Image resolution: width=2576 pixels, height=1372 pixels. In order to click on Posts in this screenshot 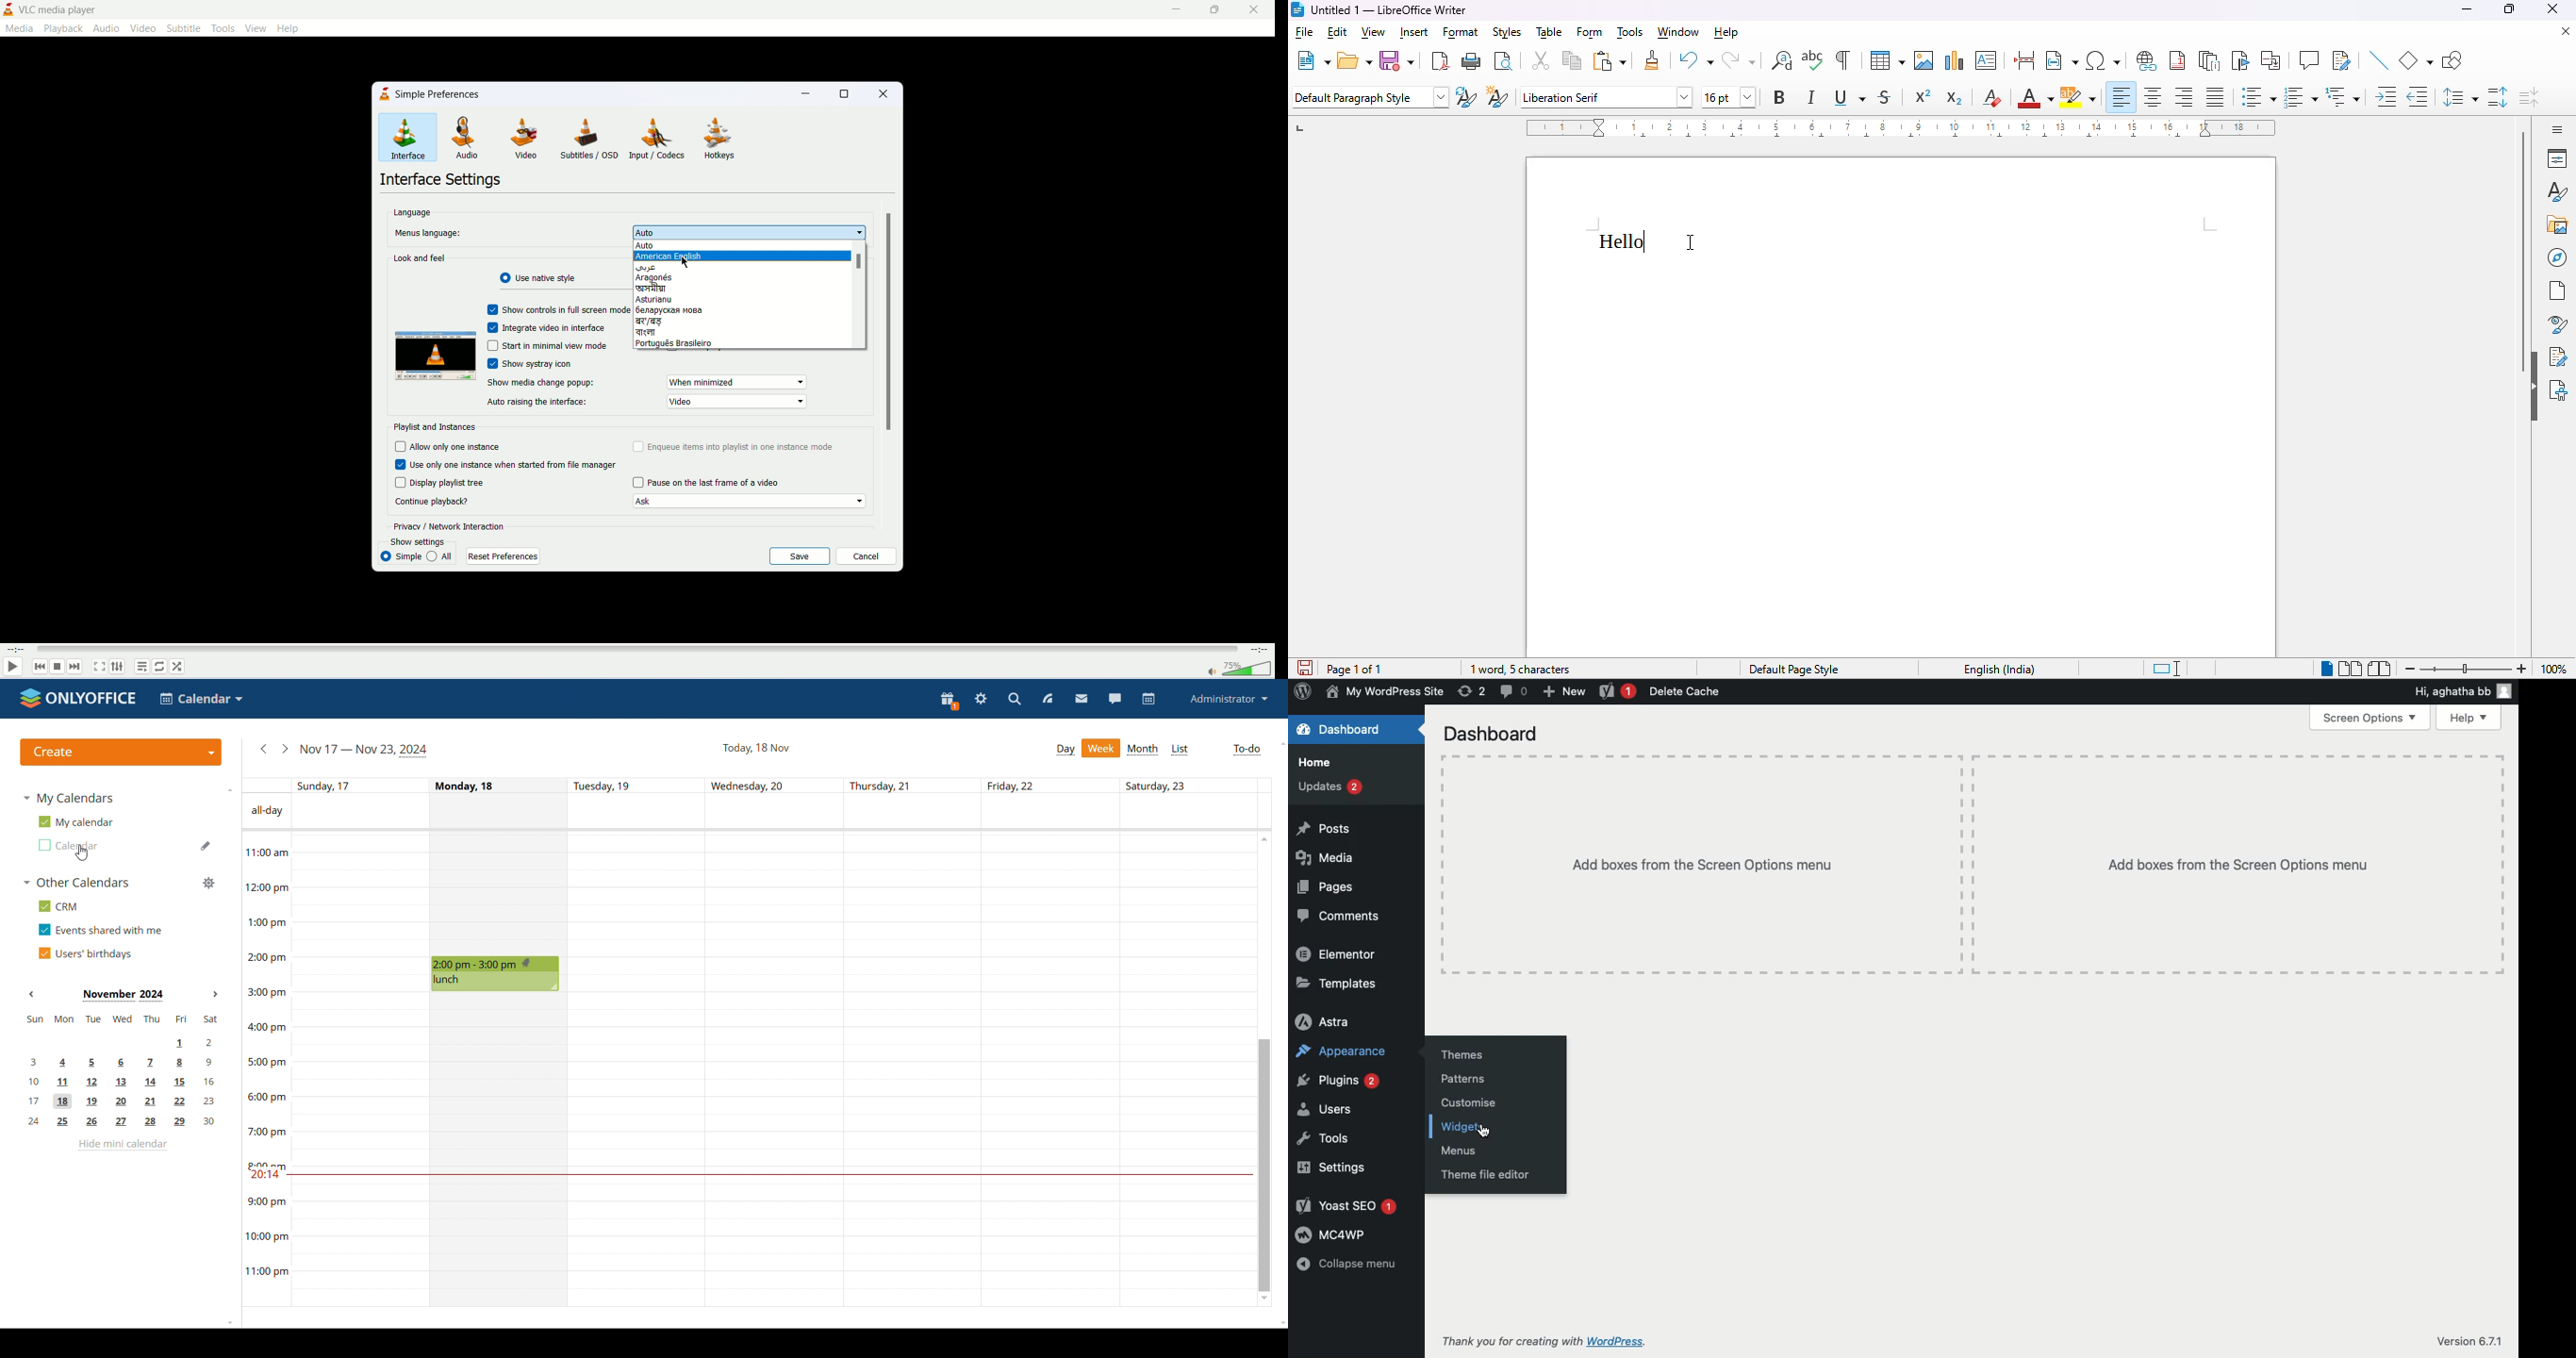, I will do `click(1322, 831)`.